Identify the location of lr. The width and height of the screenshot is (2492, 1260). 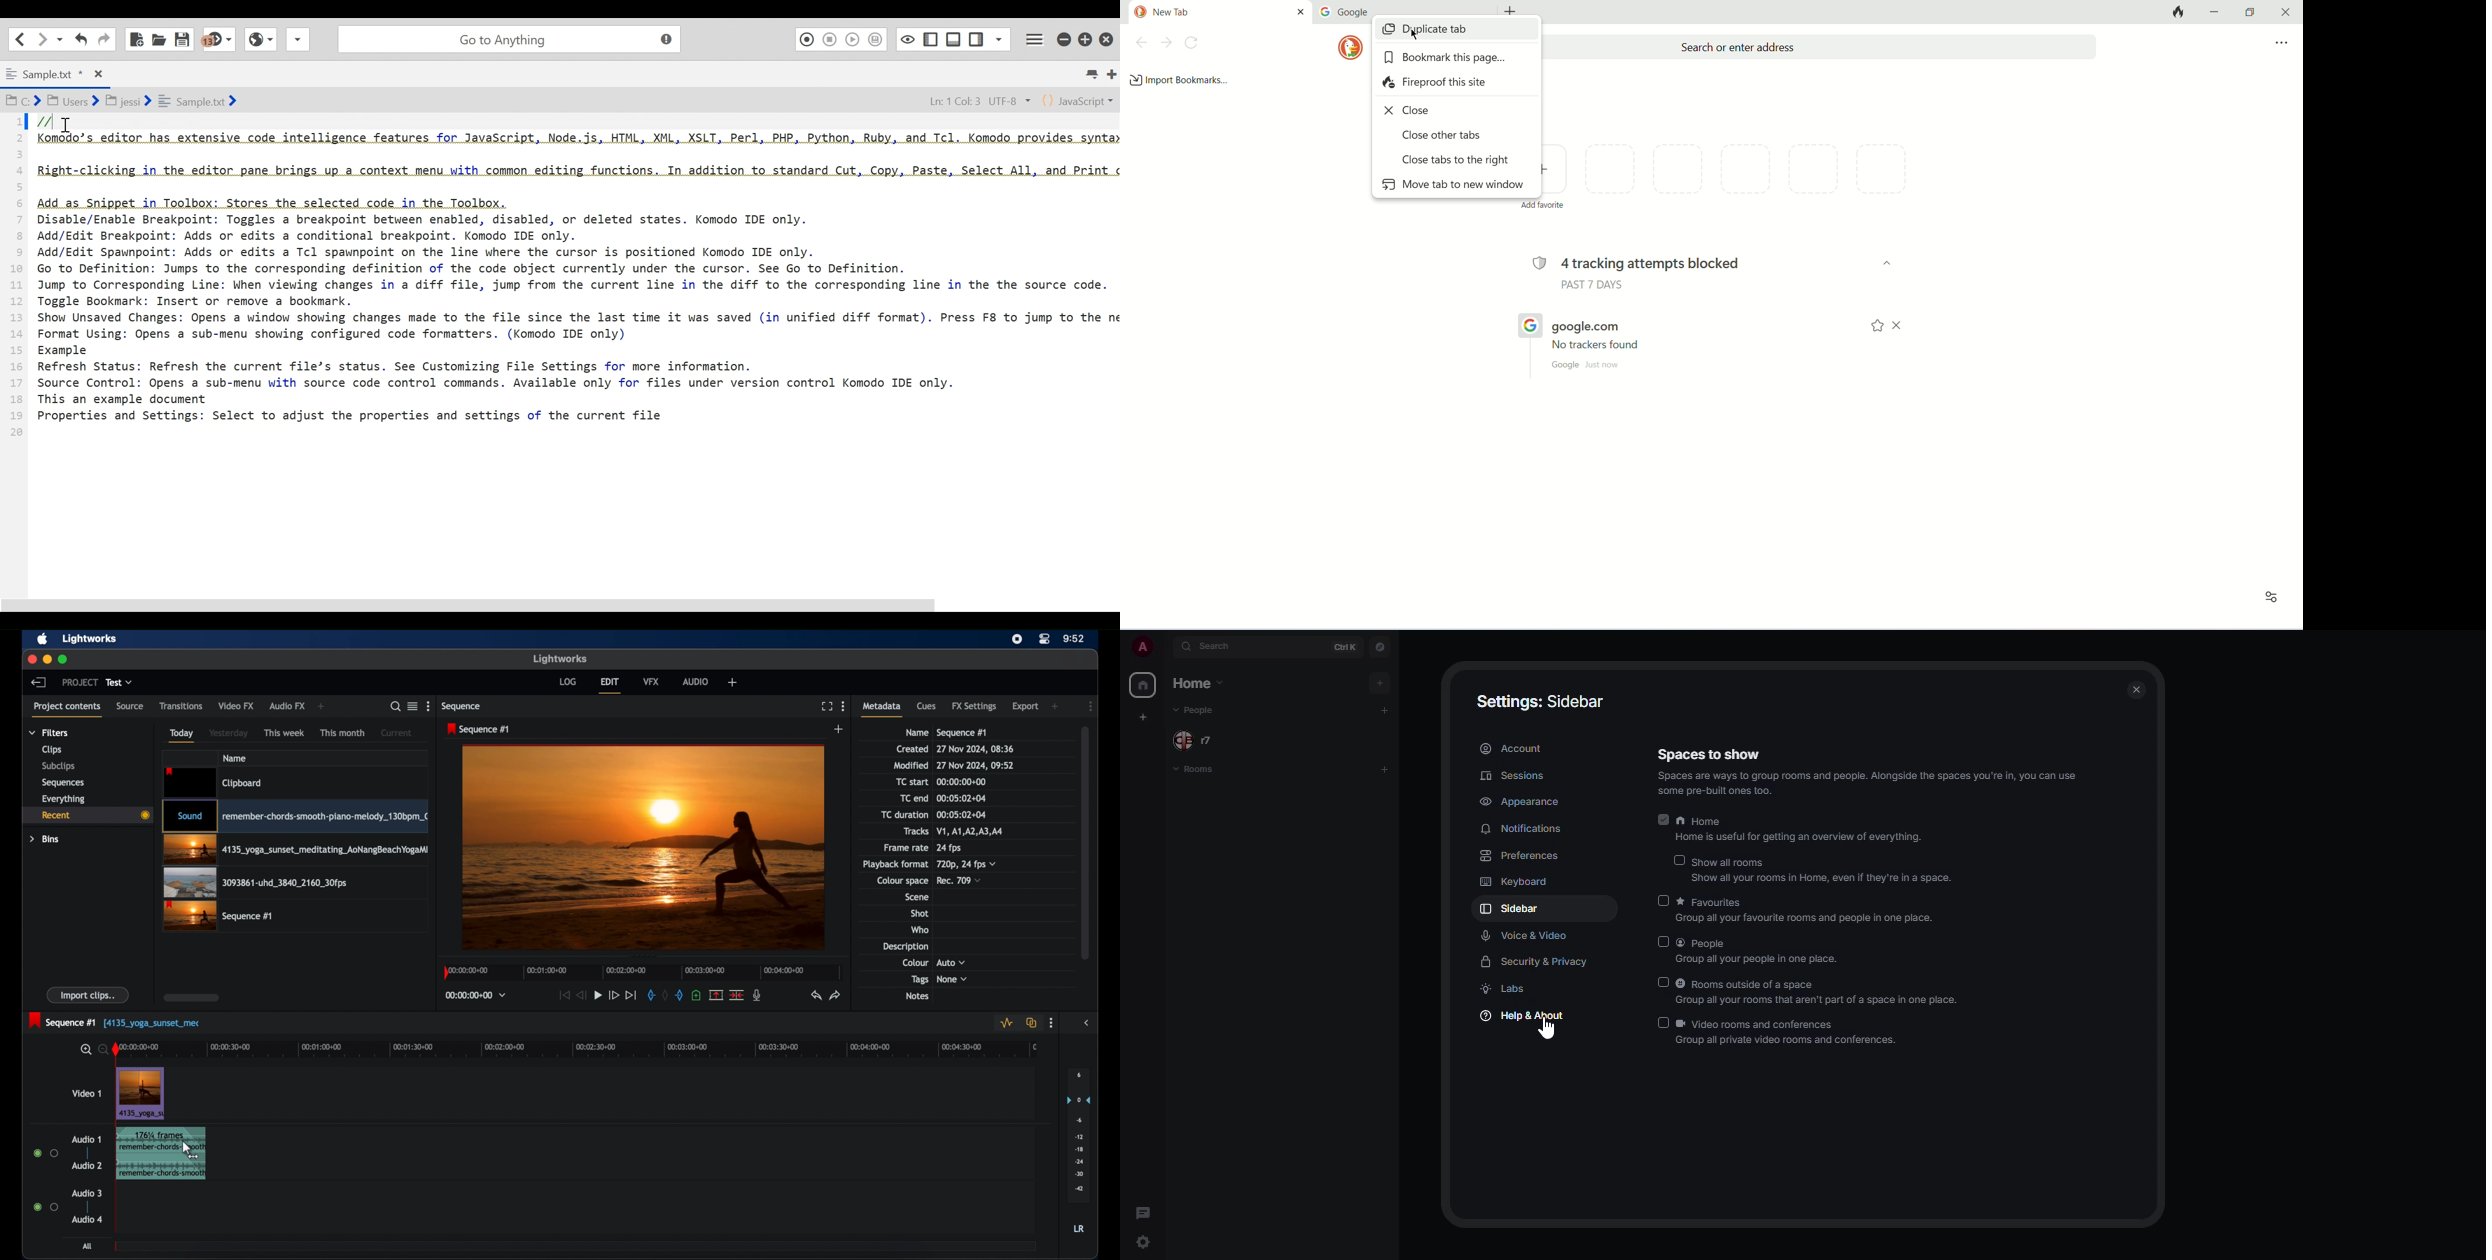
(1079, 1228).